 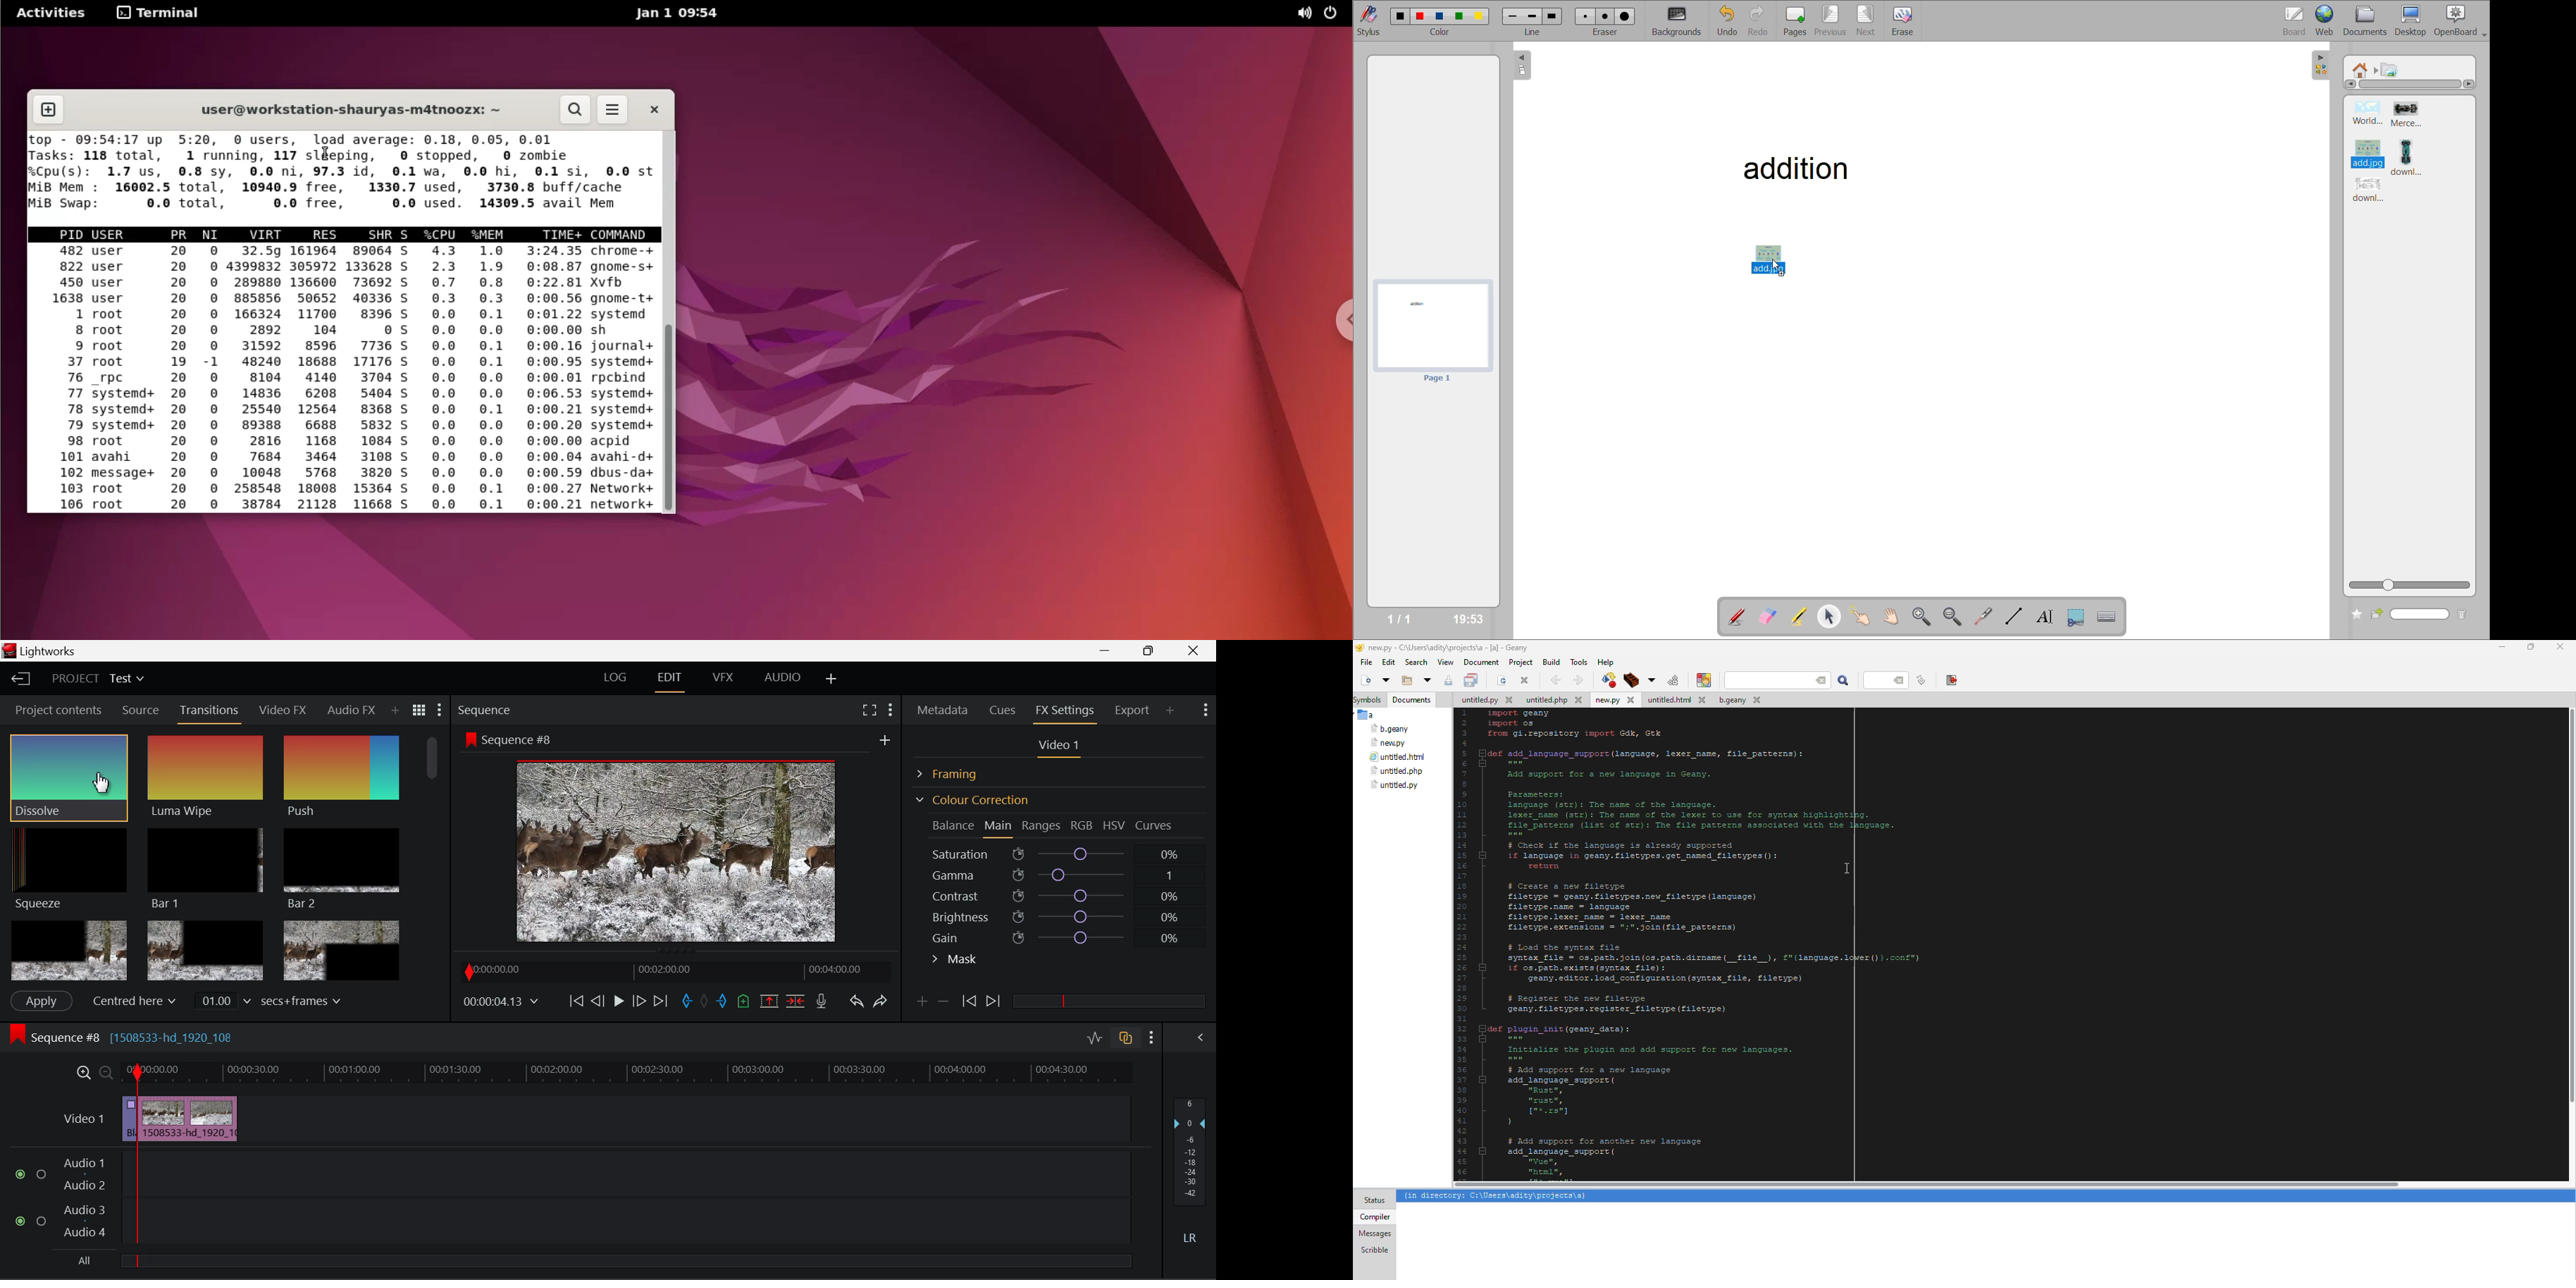 I want to click on Delete/Cut, so click(x=796, y=1001).